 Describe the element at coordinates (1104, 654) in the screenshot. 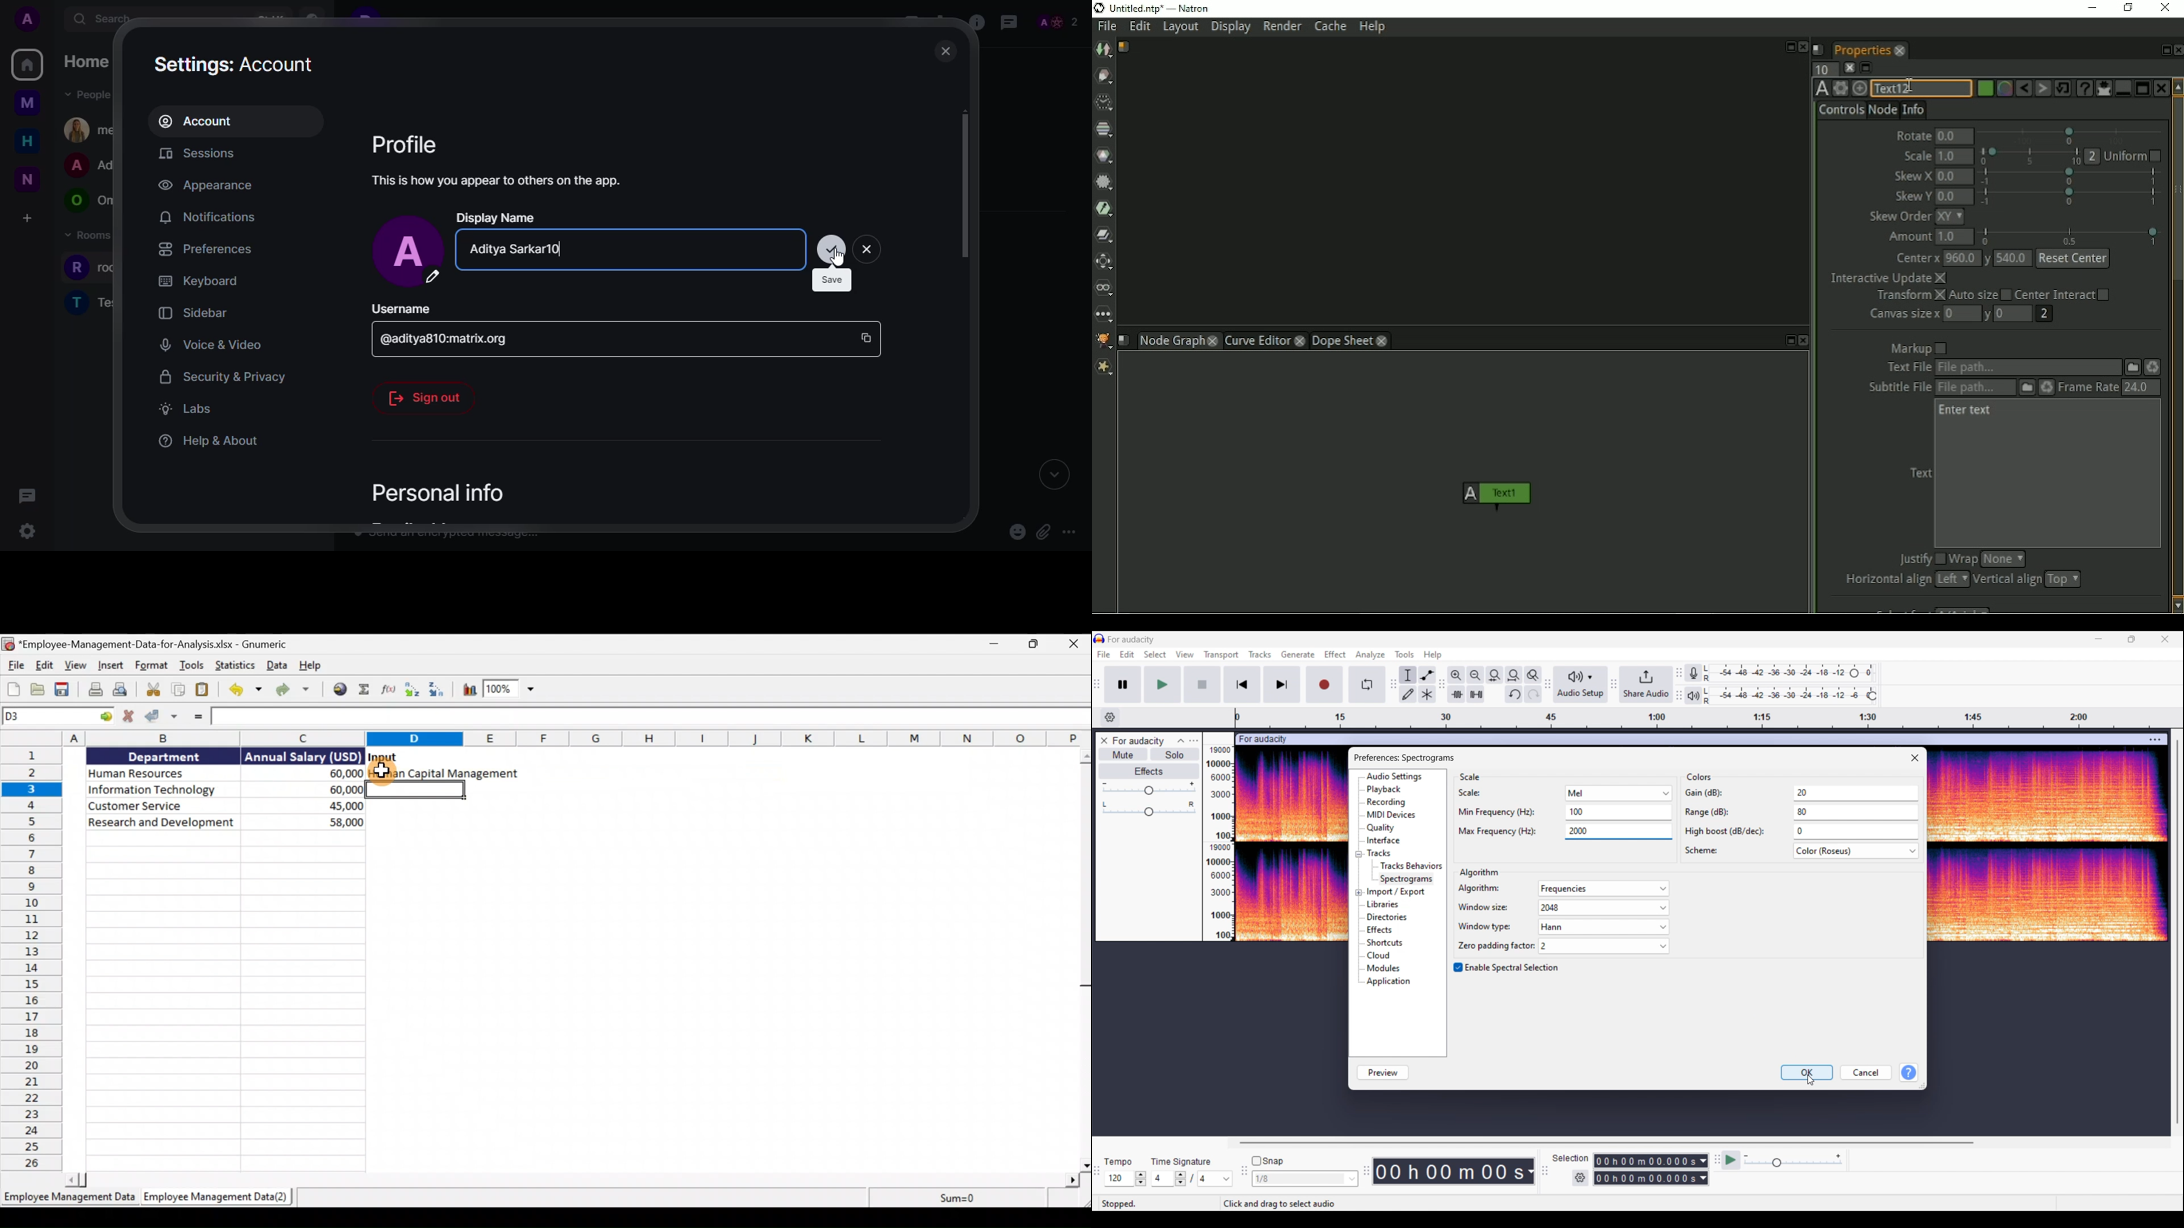

I see `File menu` at that location.